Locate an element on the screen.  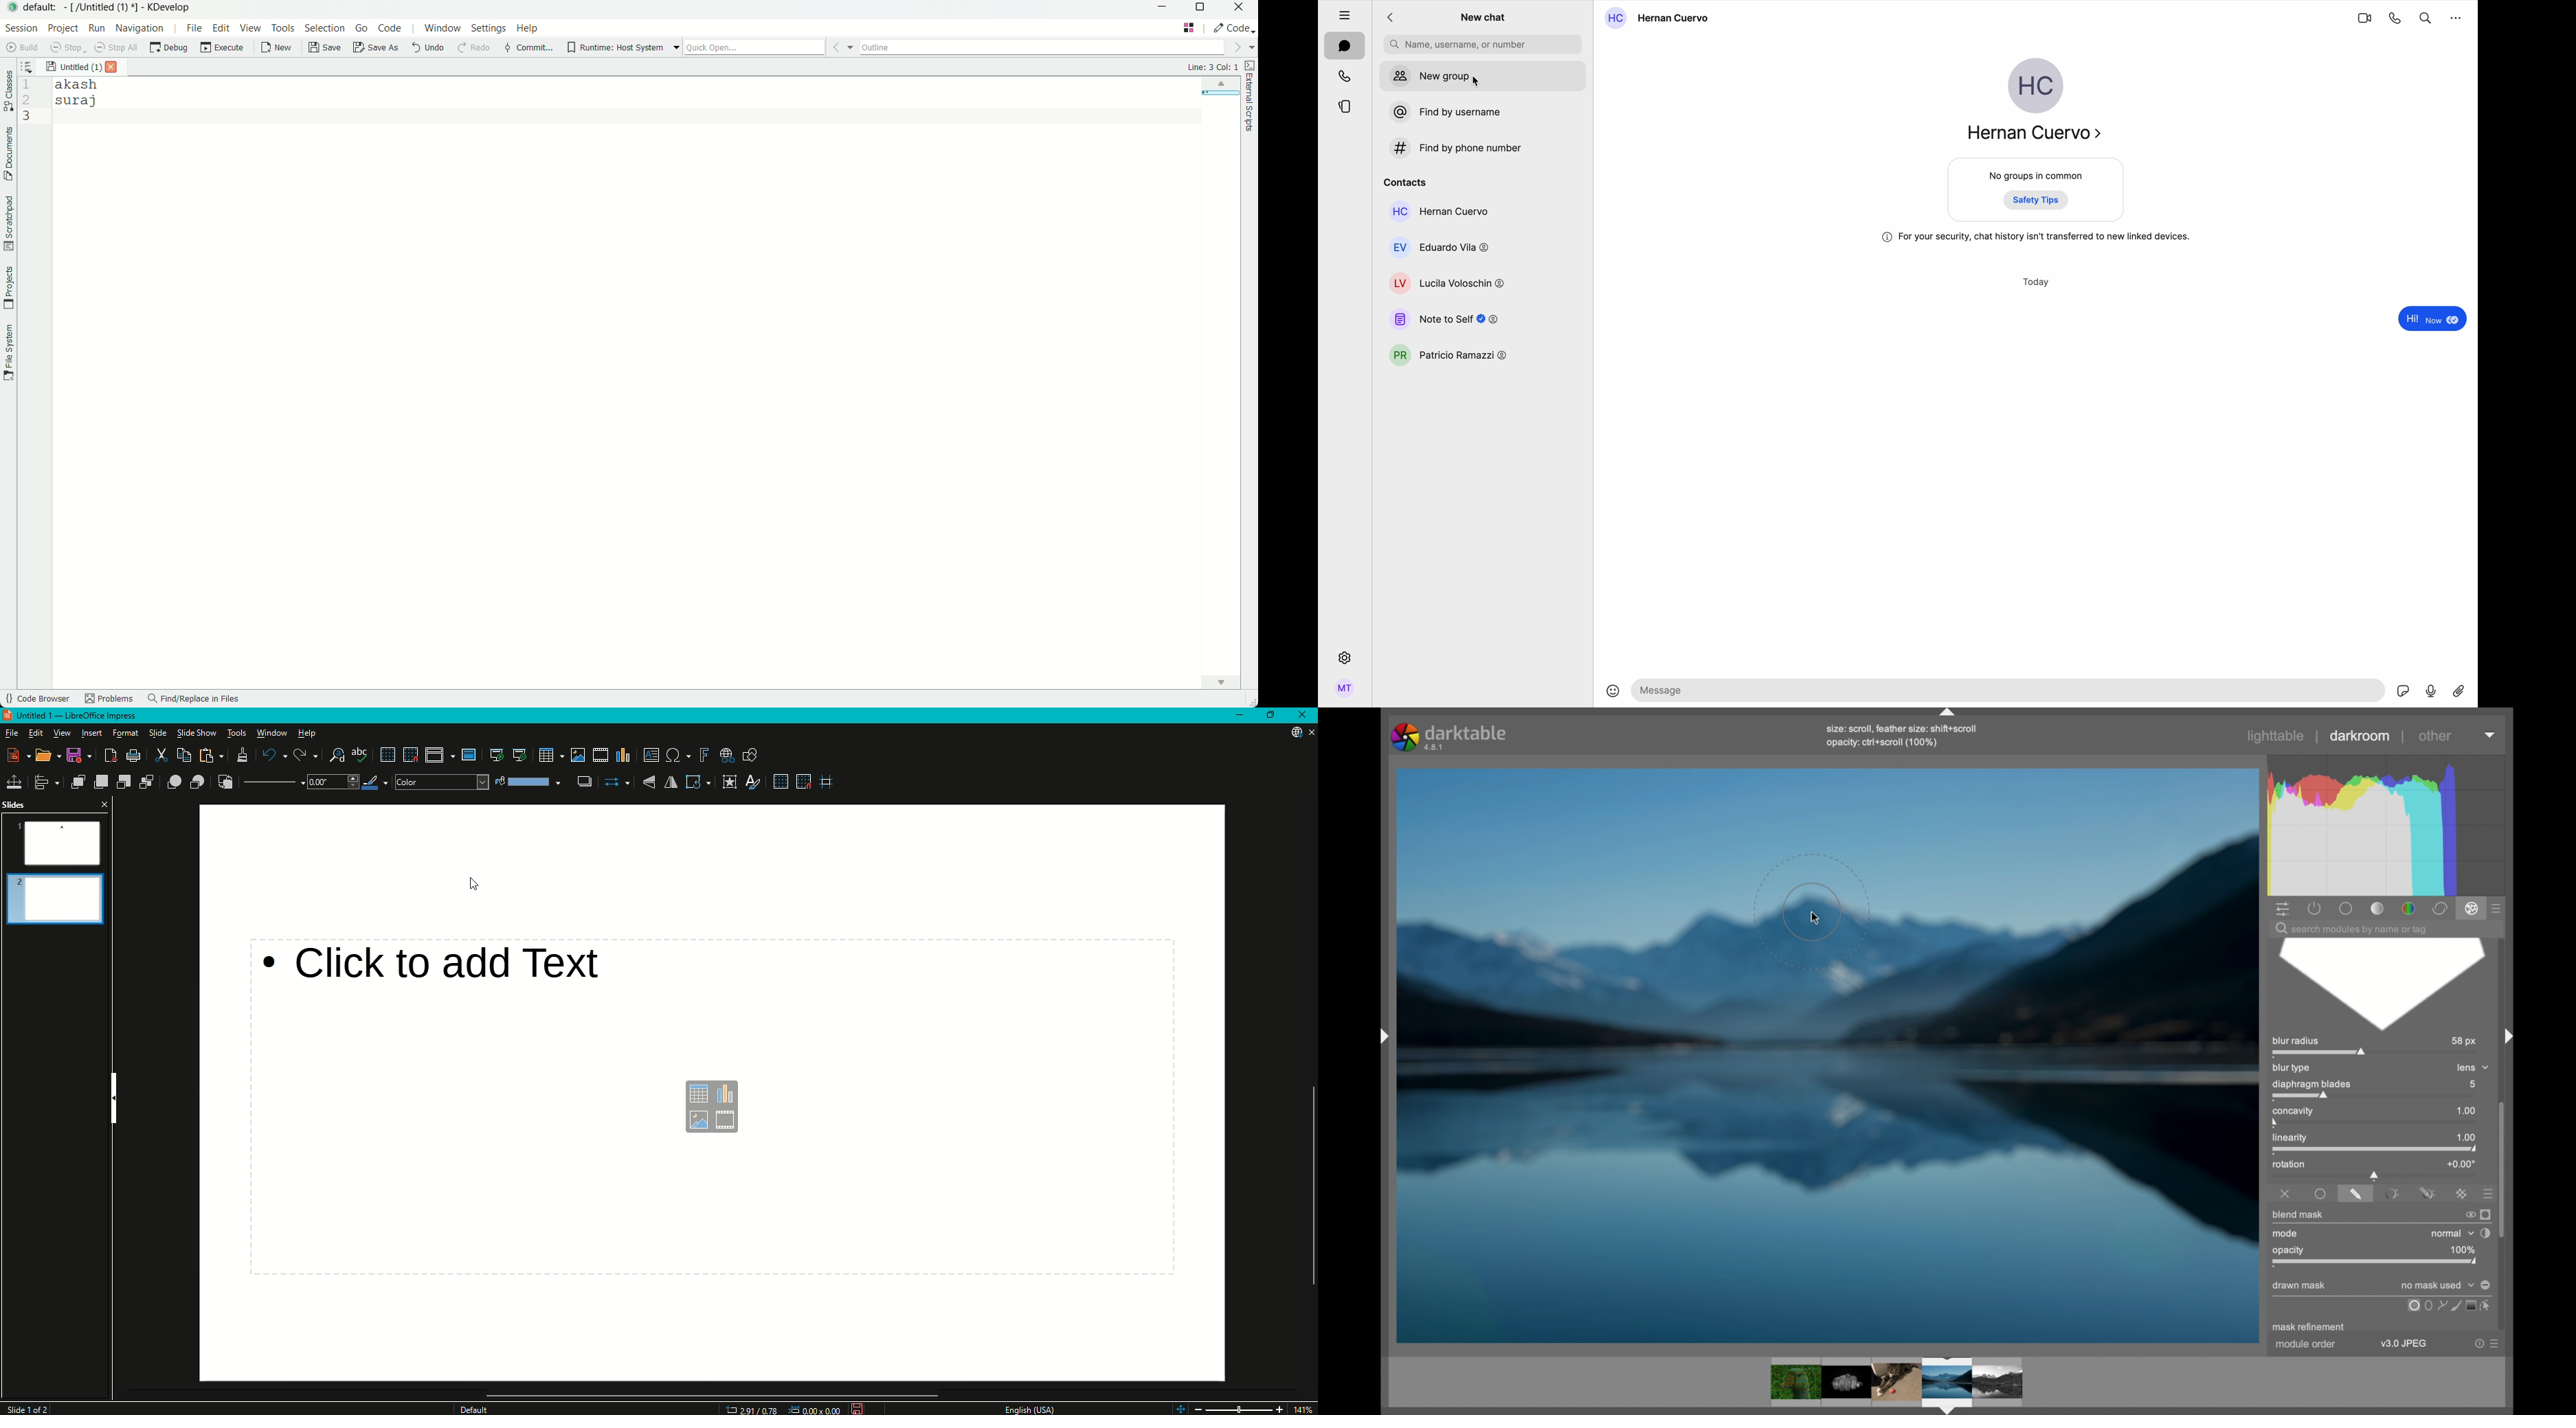
other is located at coordinates (2435, 736).